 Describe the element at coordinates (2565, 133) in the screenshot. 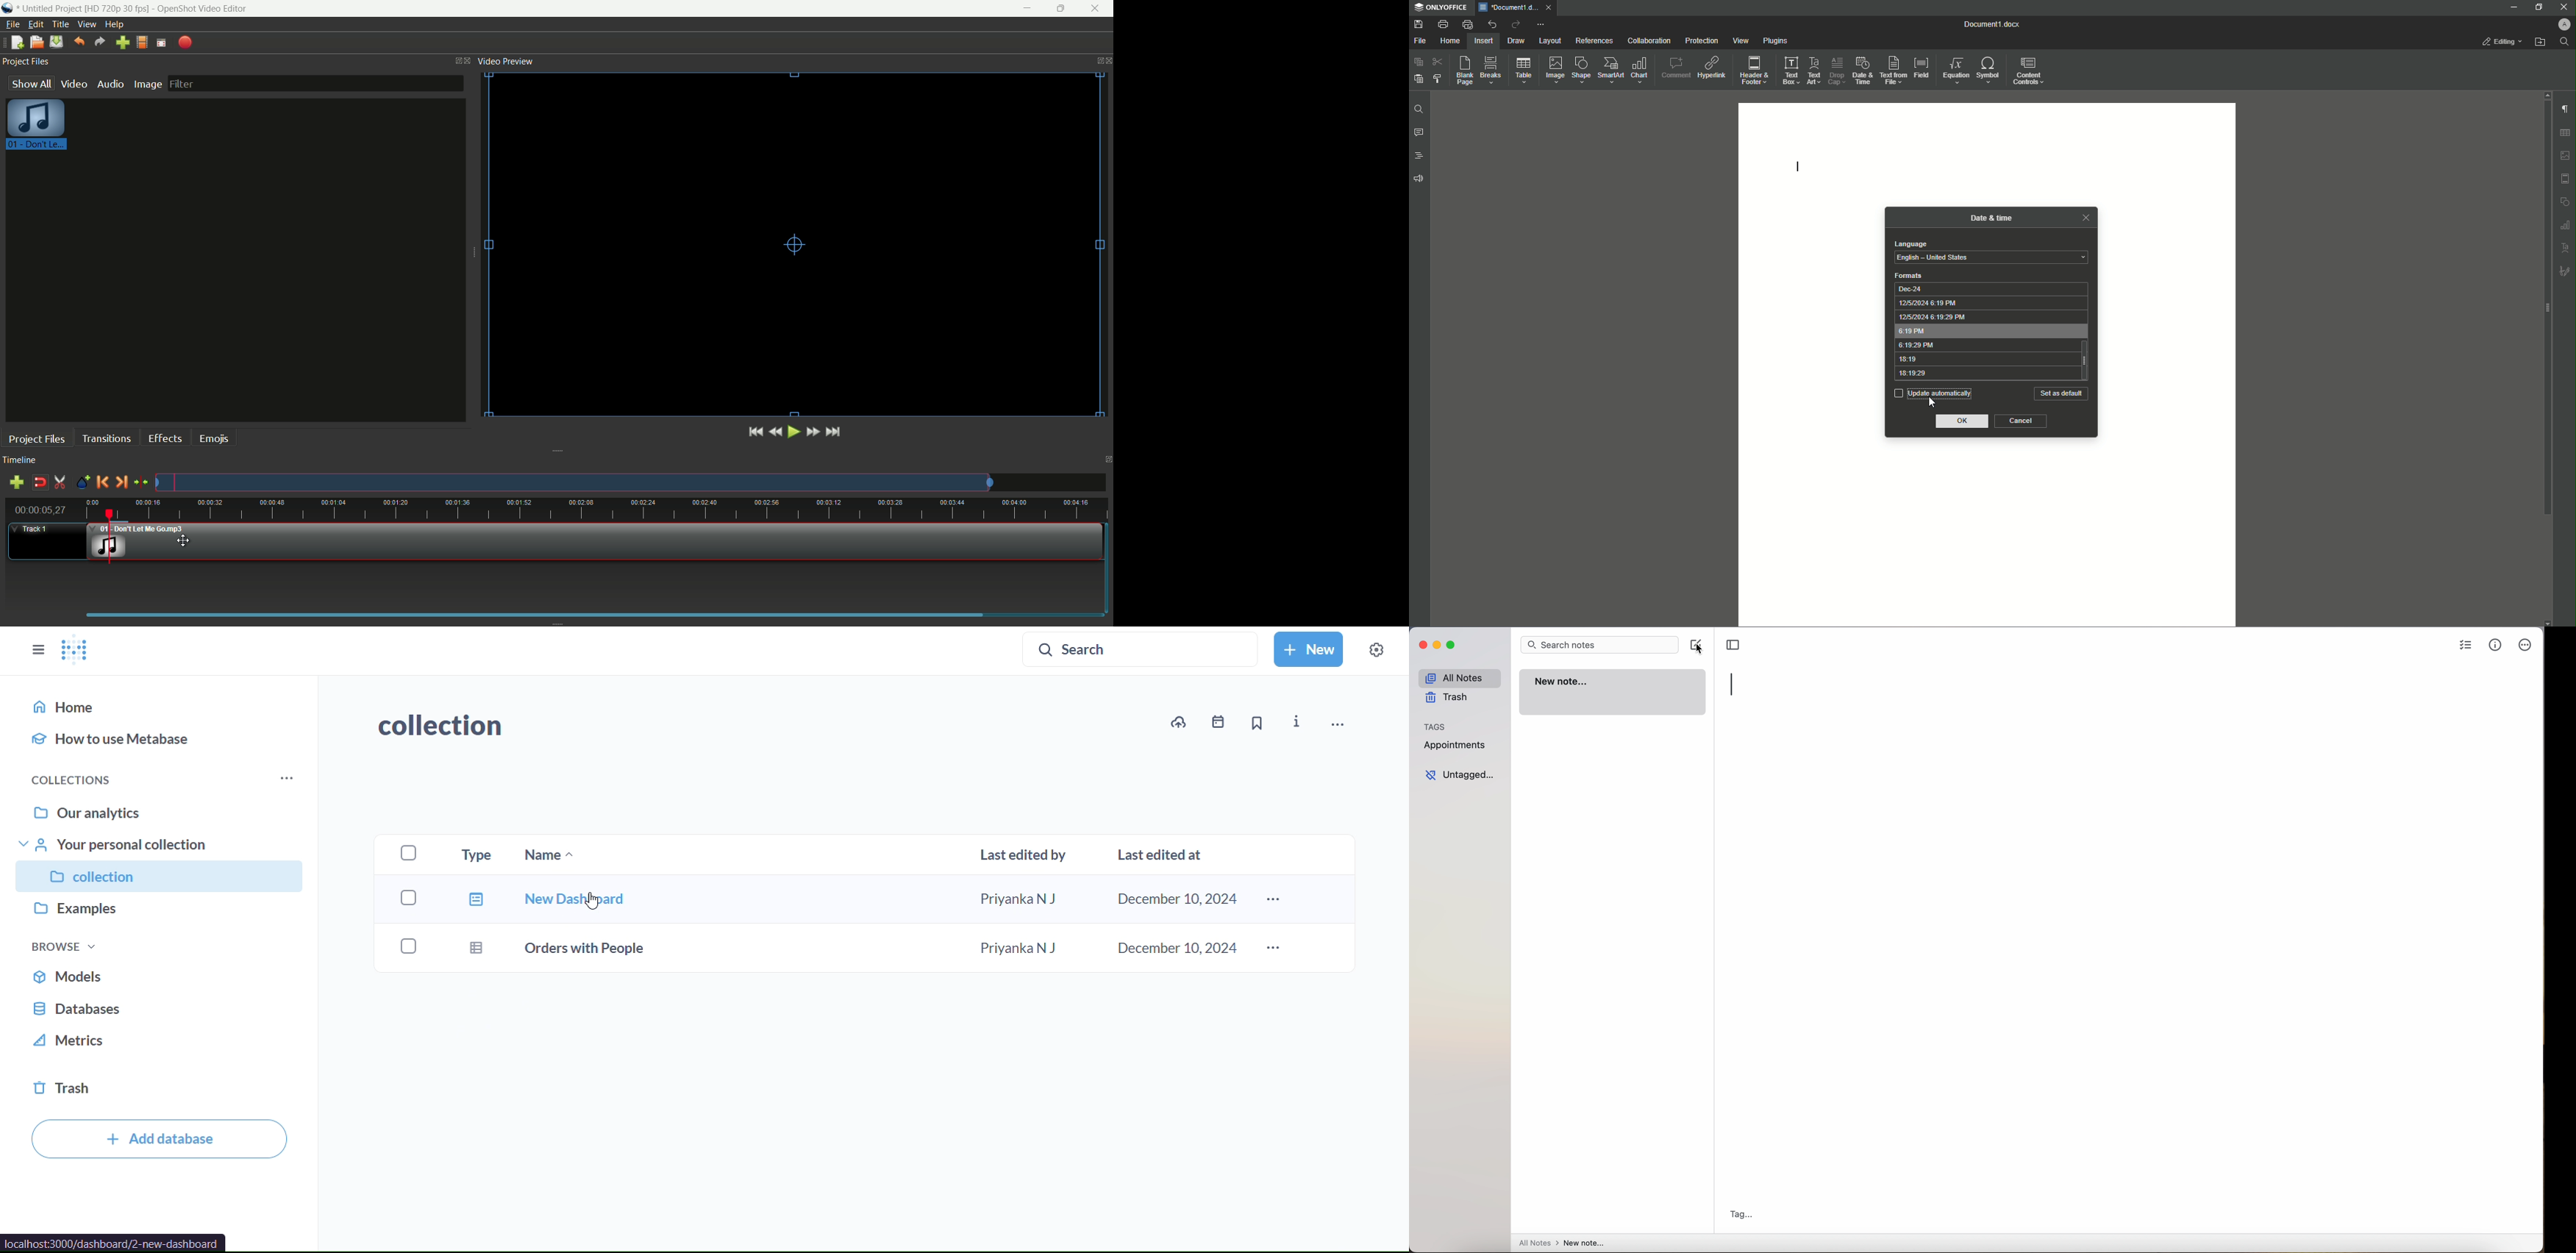

I see `table settings` at that location.